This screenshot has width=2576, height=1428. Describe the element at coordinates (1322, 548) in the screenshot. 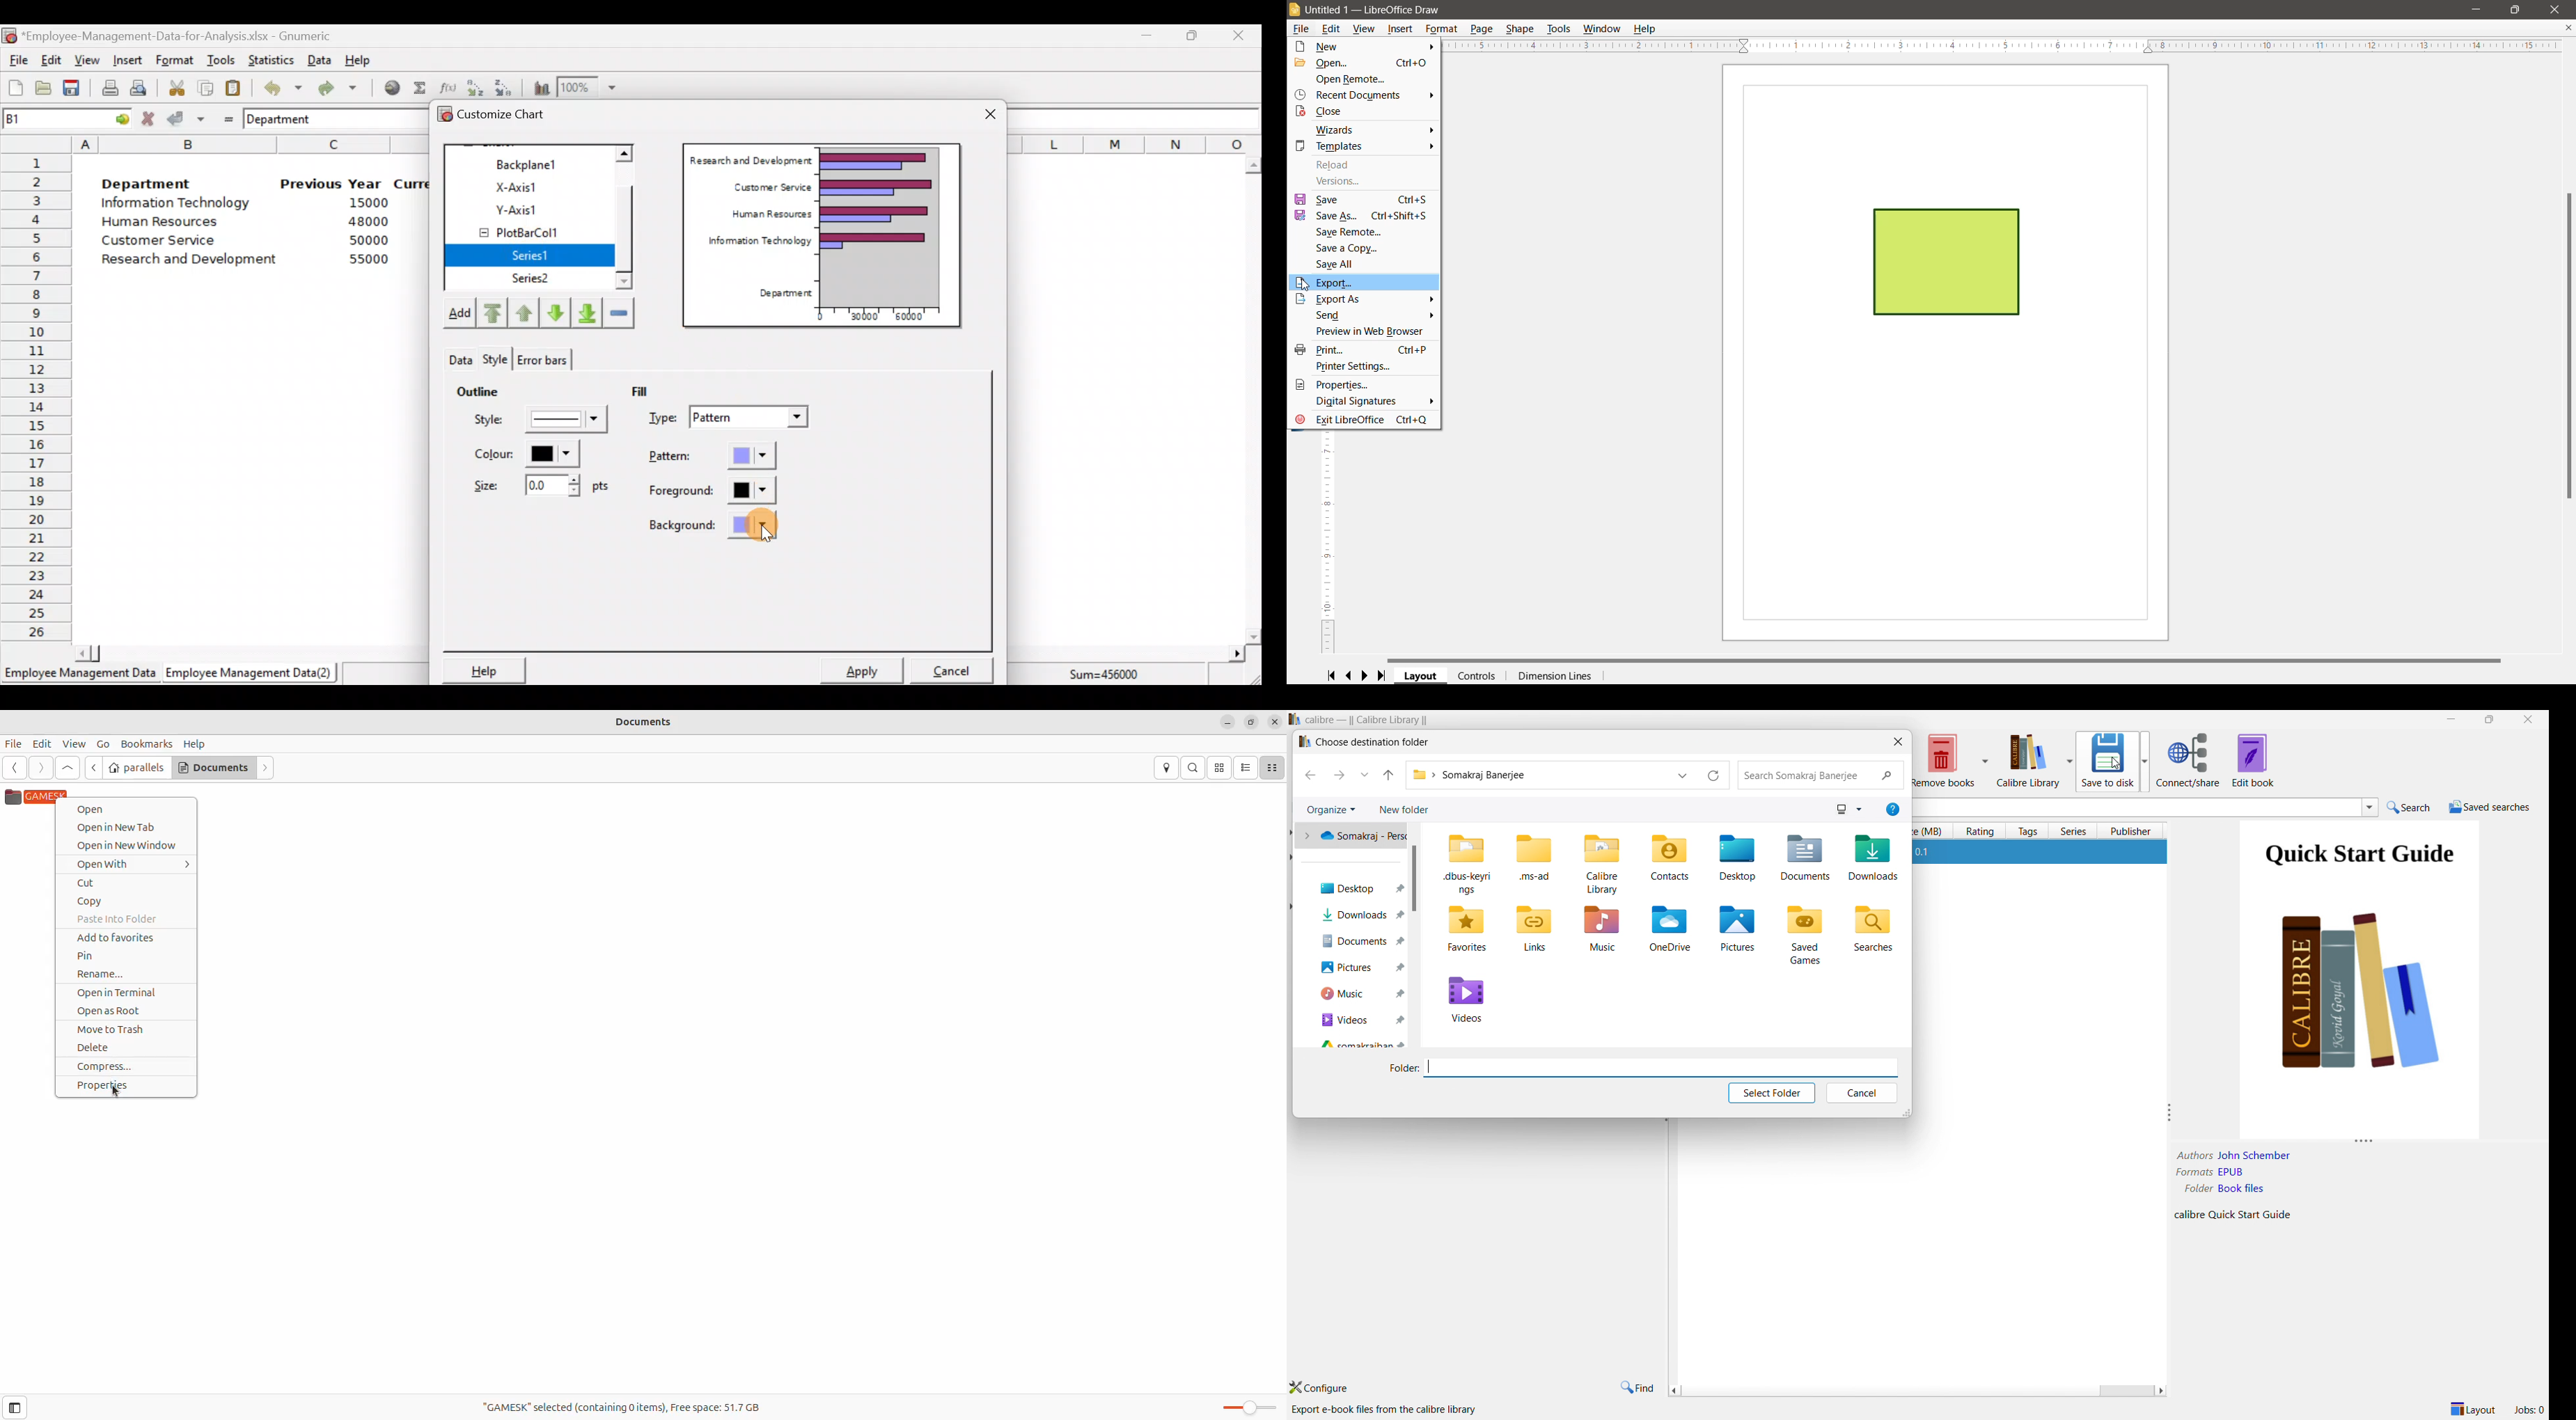

I see `vertical ruler` at that location.